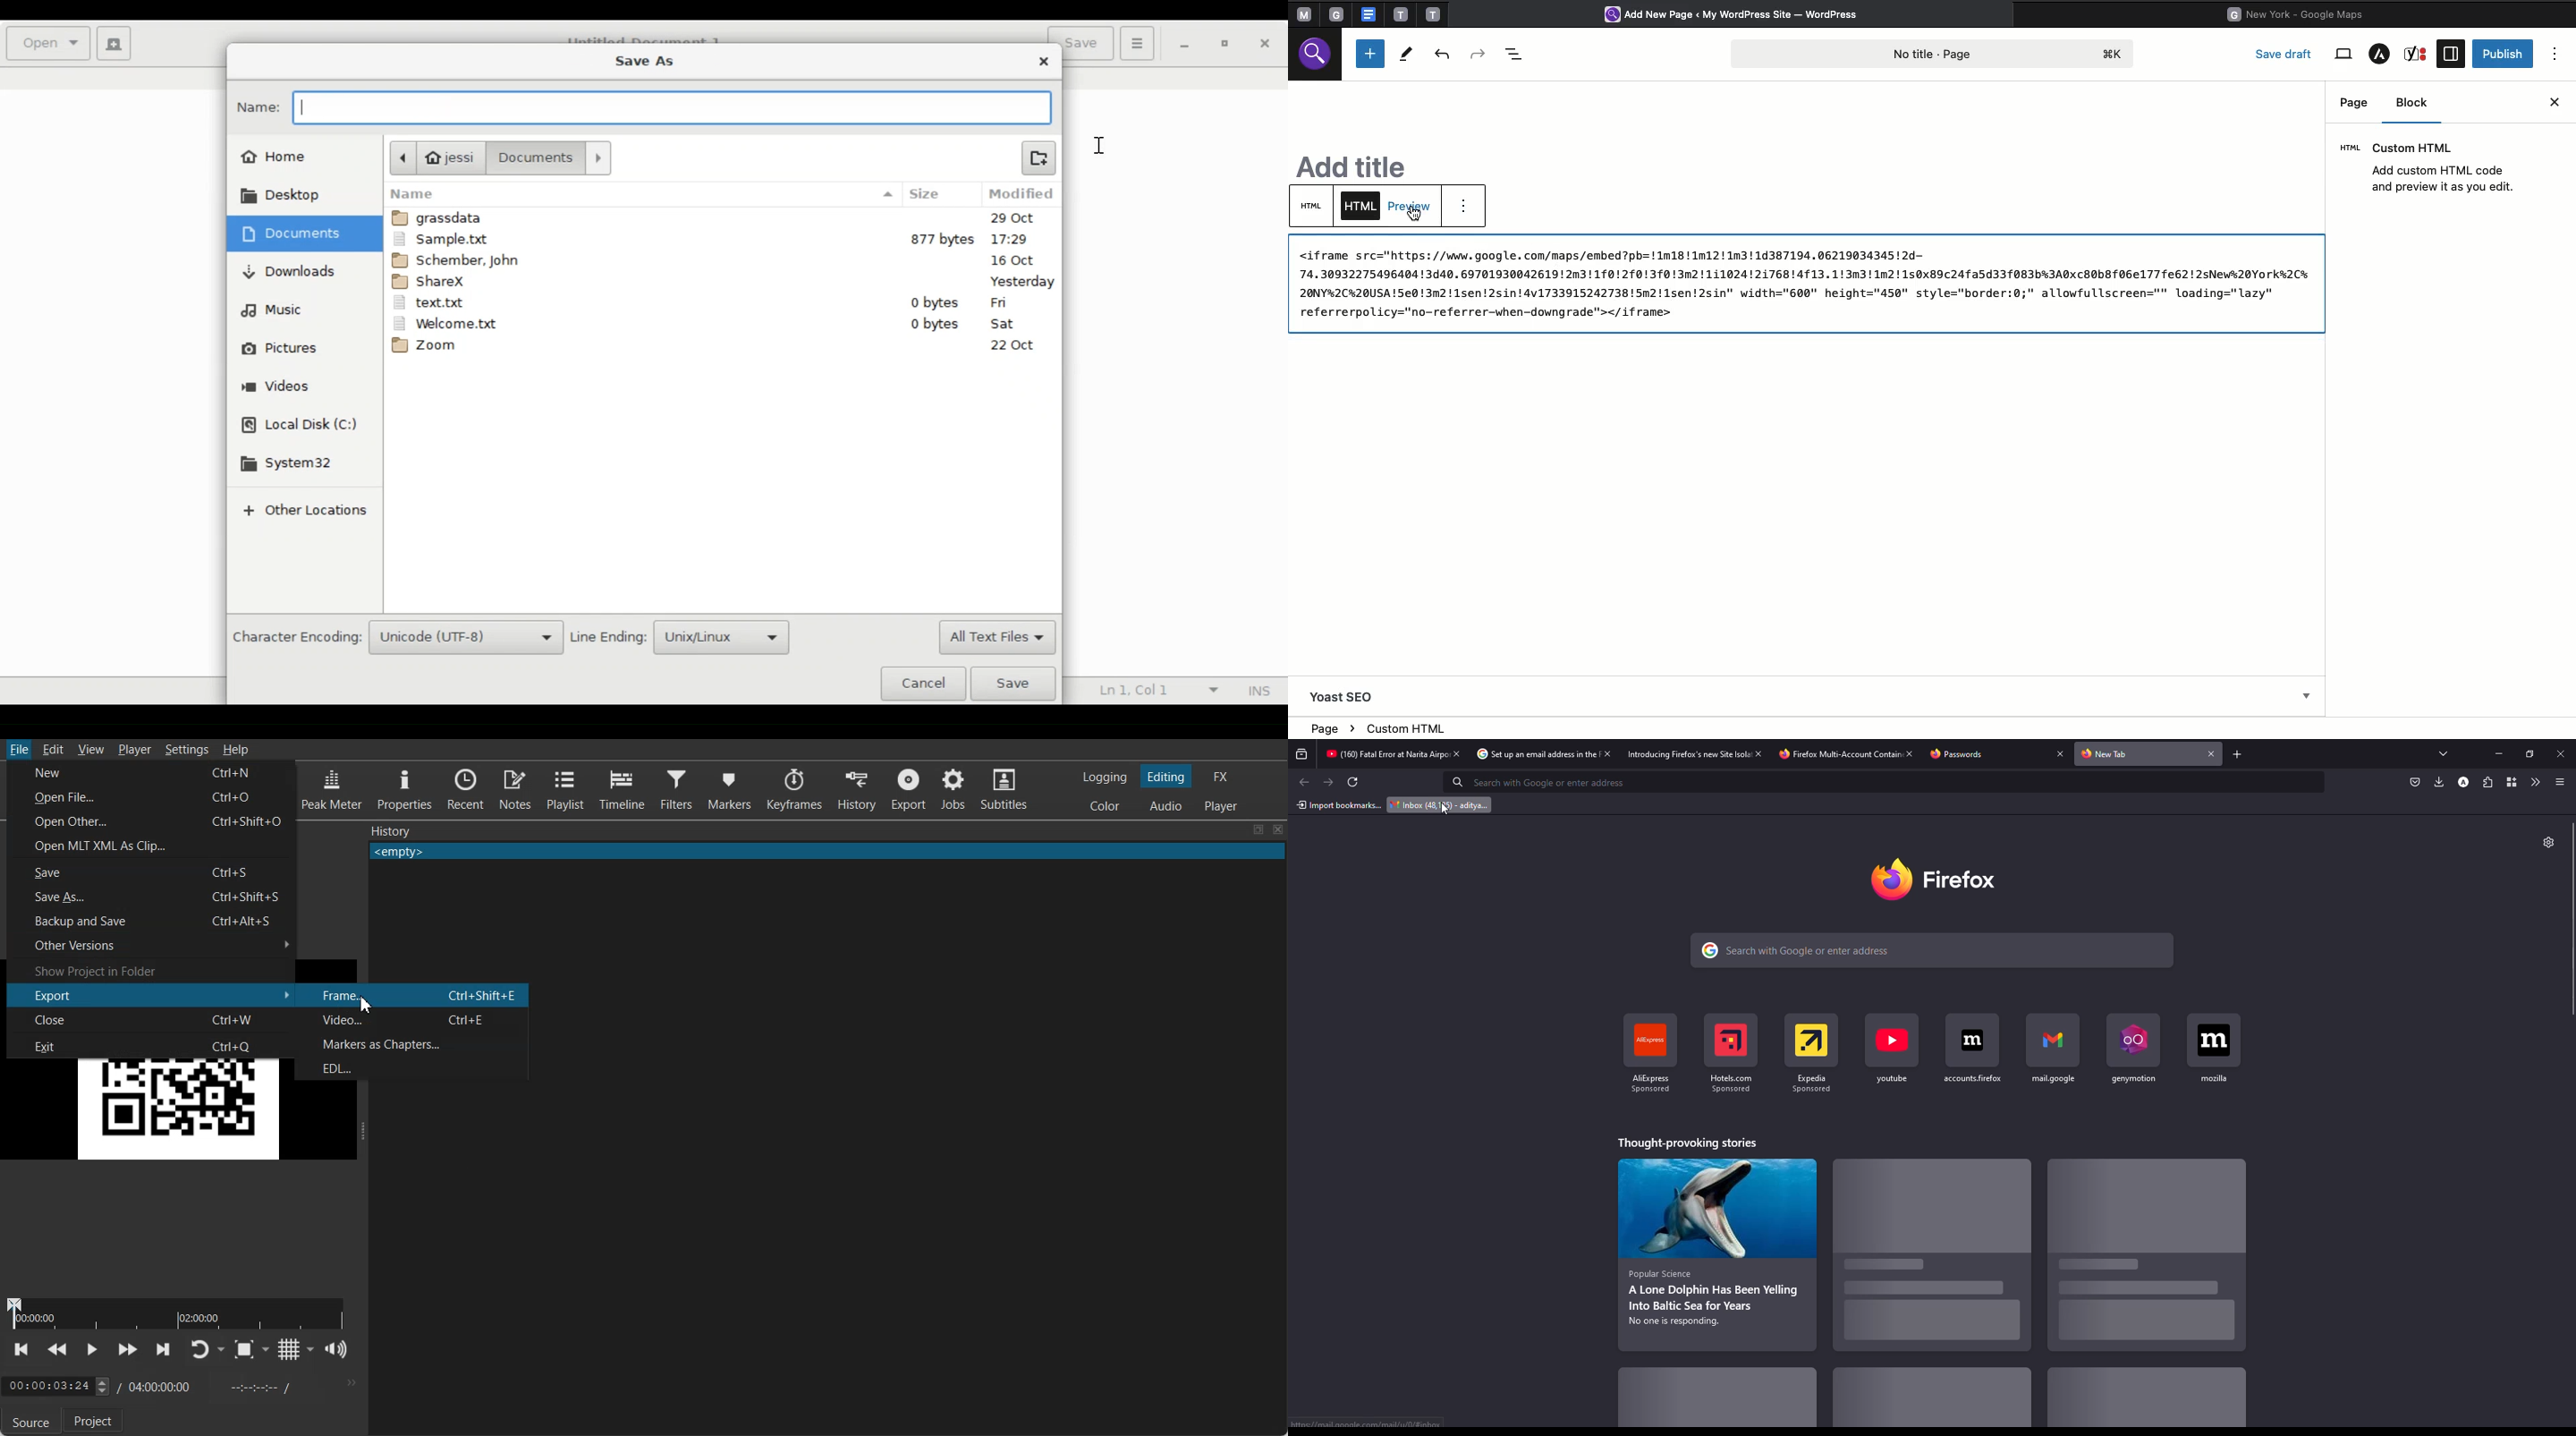 The image size is (2576, 1456). I want to click on Save, so click(1017, 684).